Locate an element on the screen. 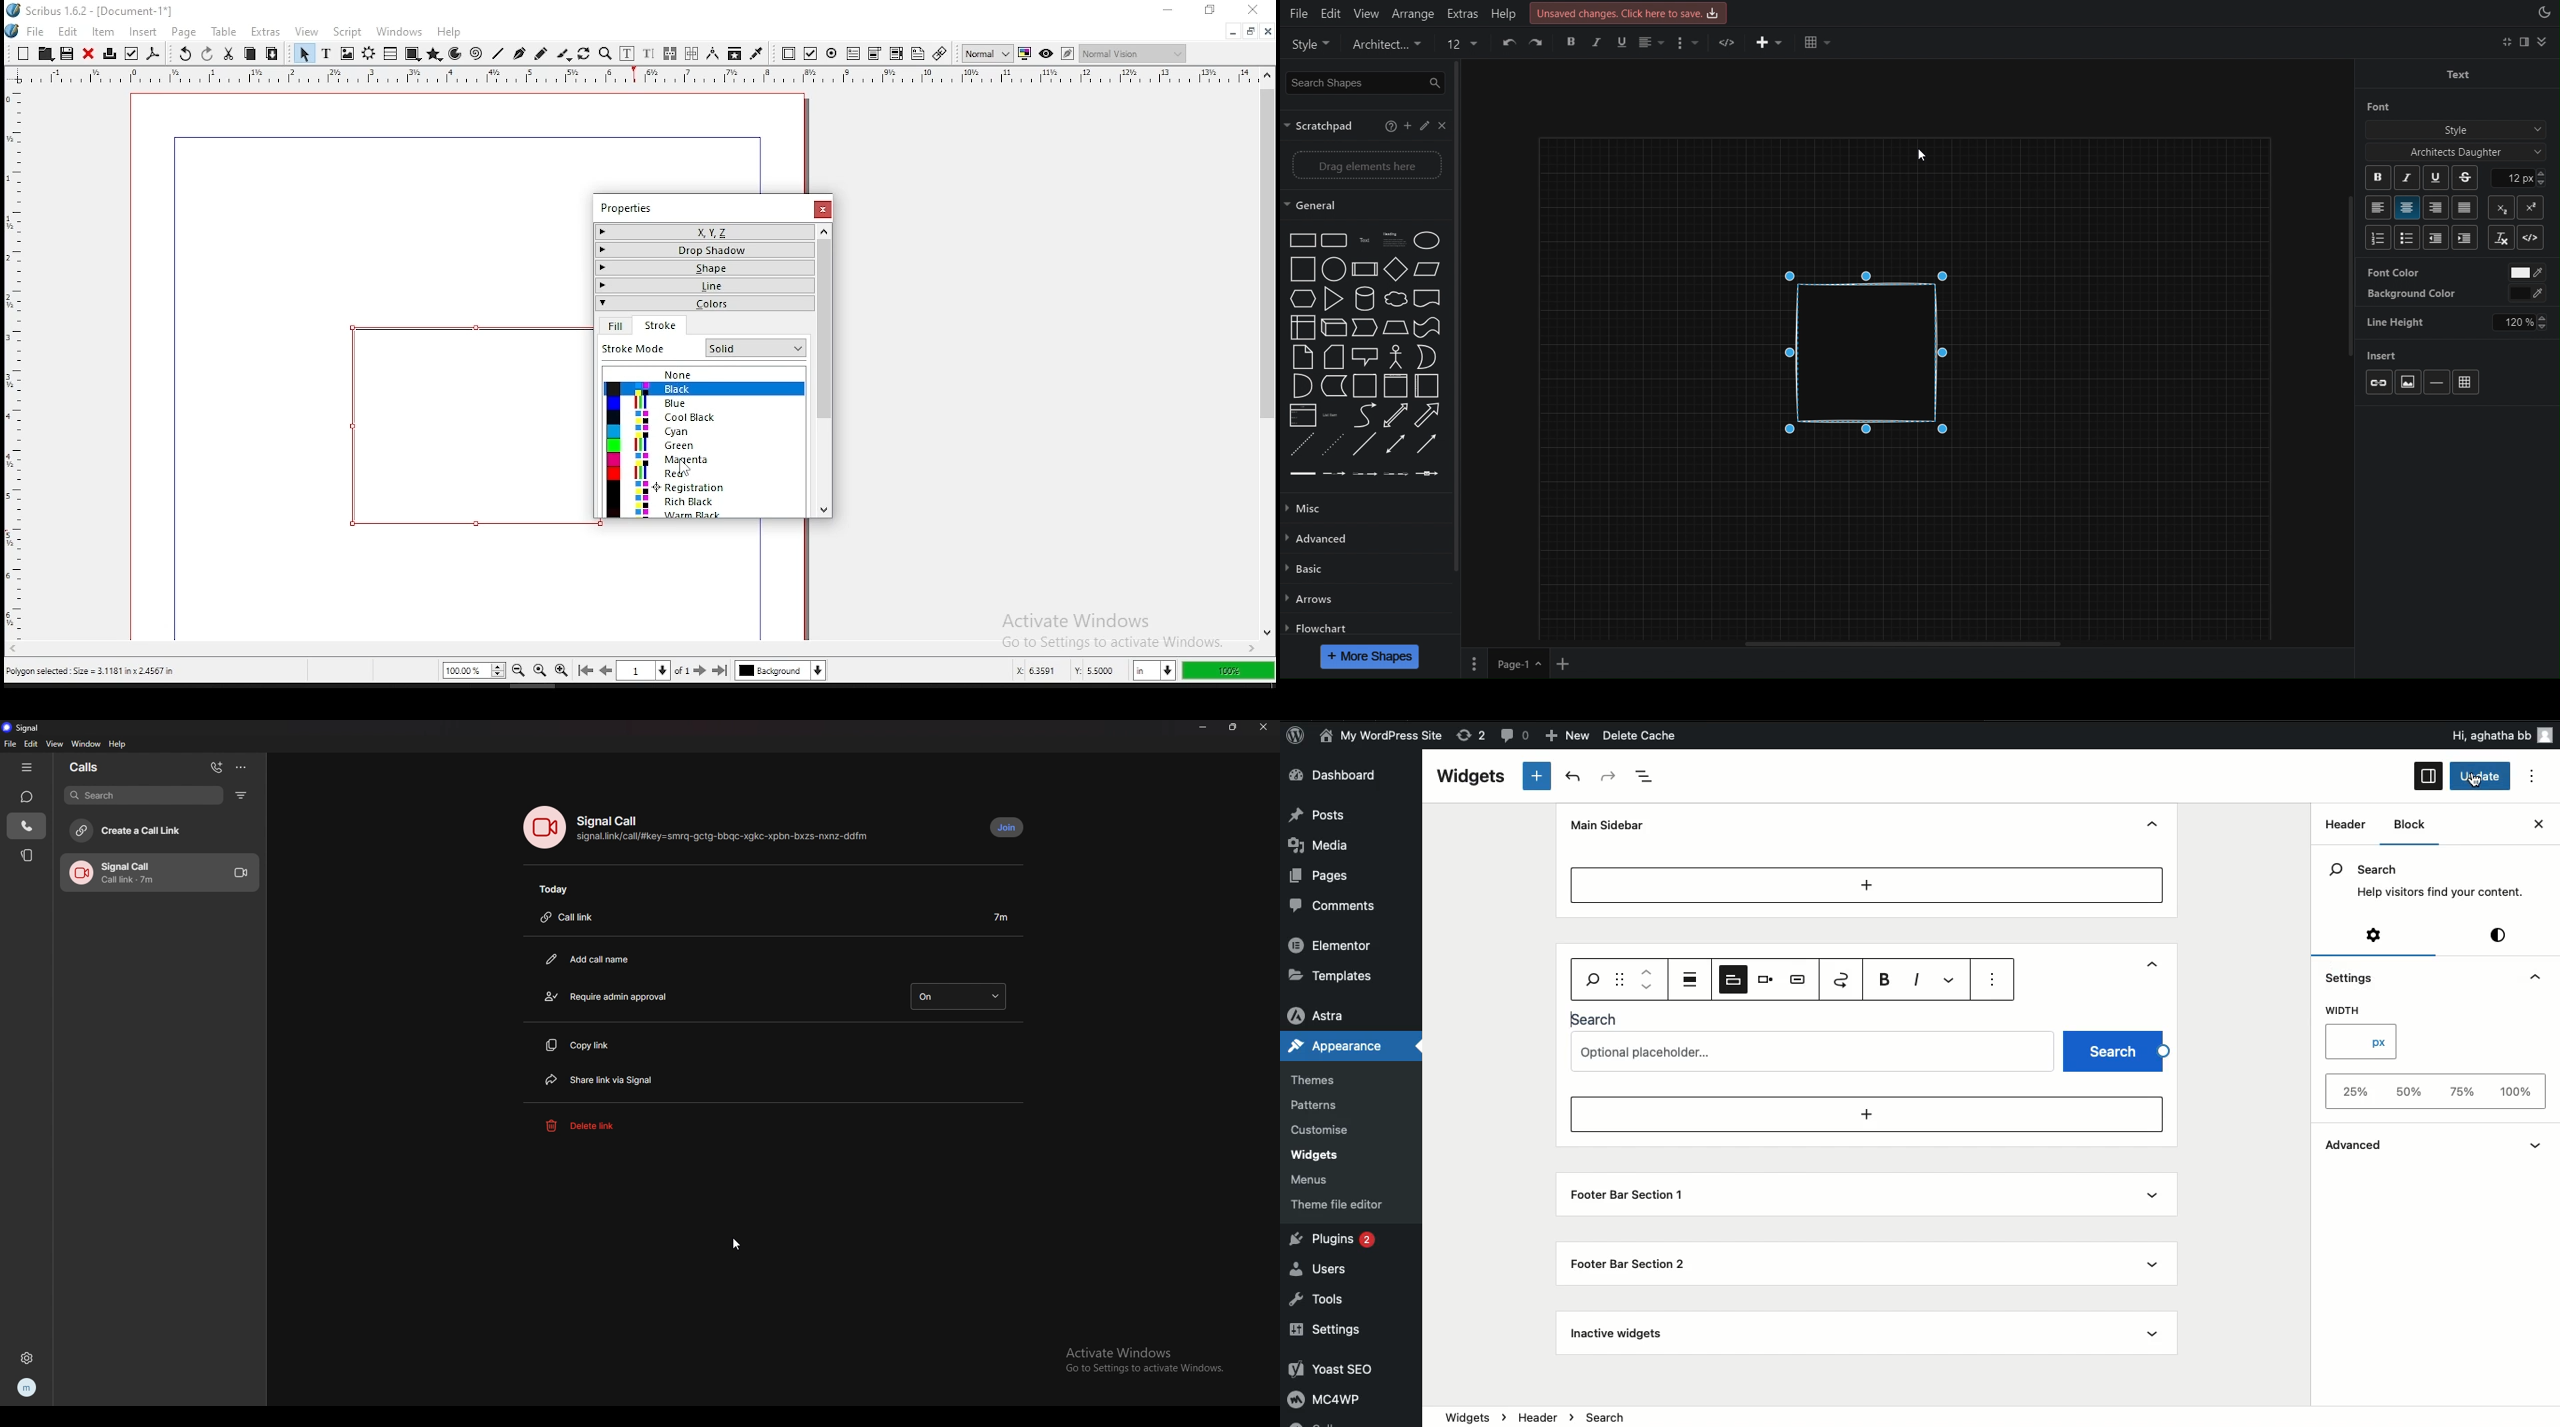  STRIKE THROUGH is located at coordinates (2465, 179).